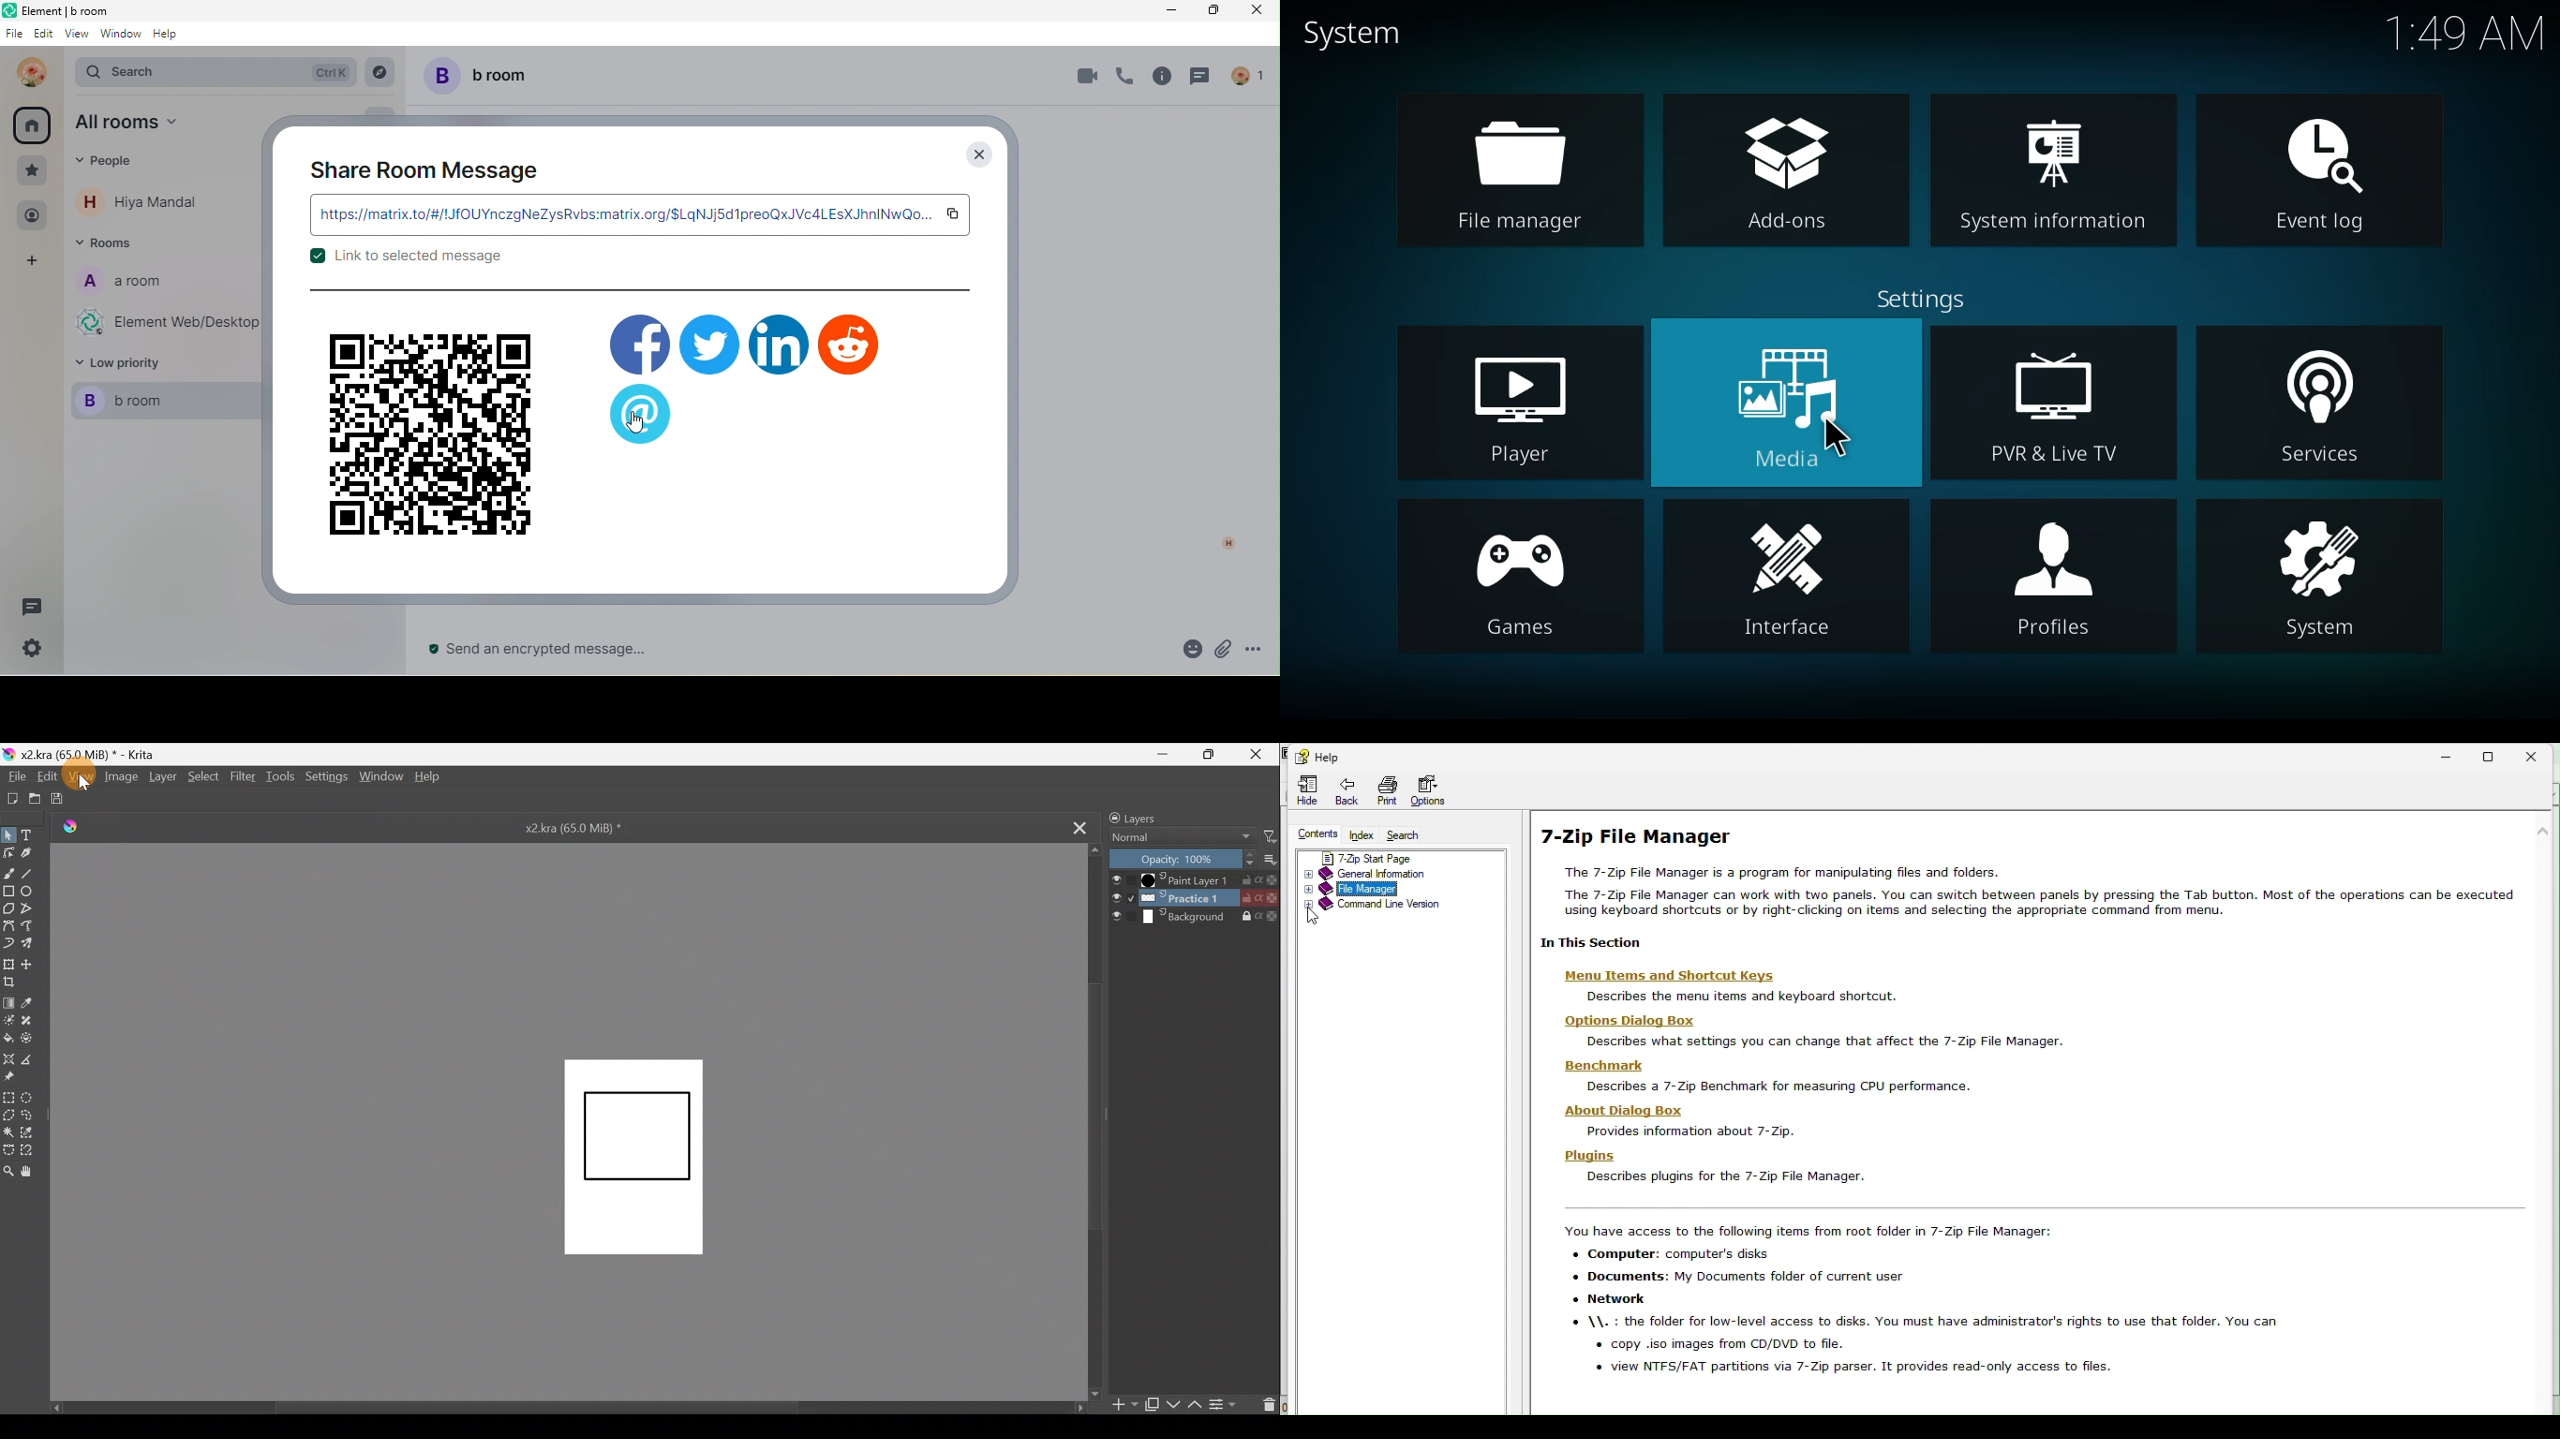 Image resolution: width=2576 pixels, height=1456 pixels. What do you see at coordinates (8, 873) in the screenshot?
I see `Freehand brush tool` at bounding box center [8, 873].